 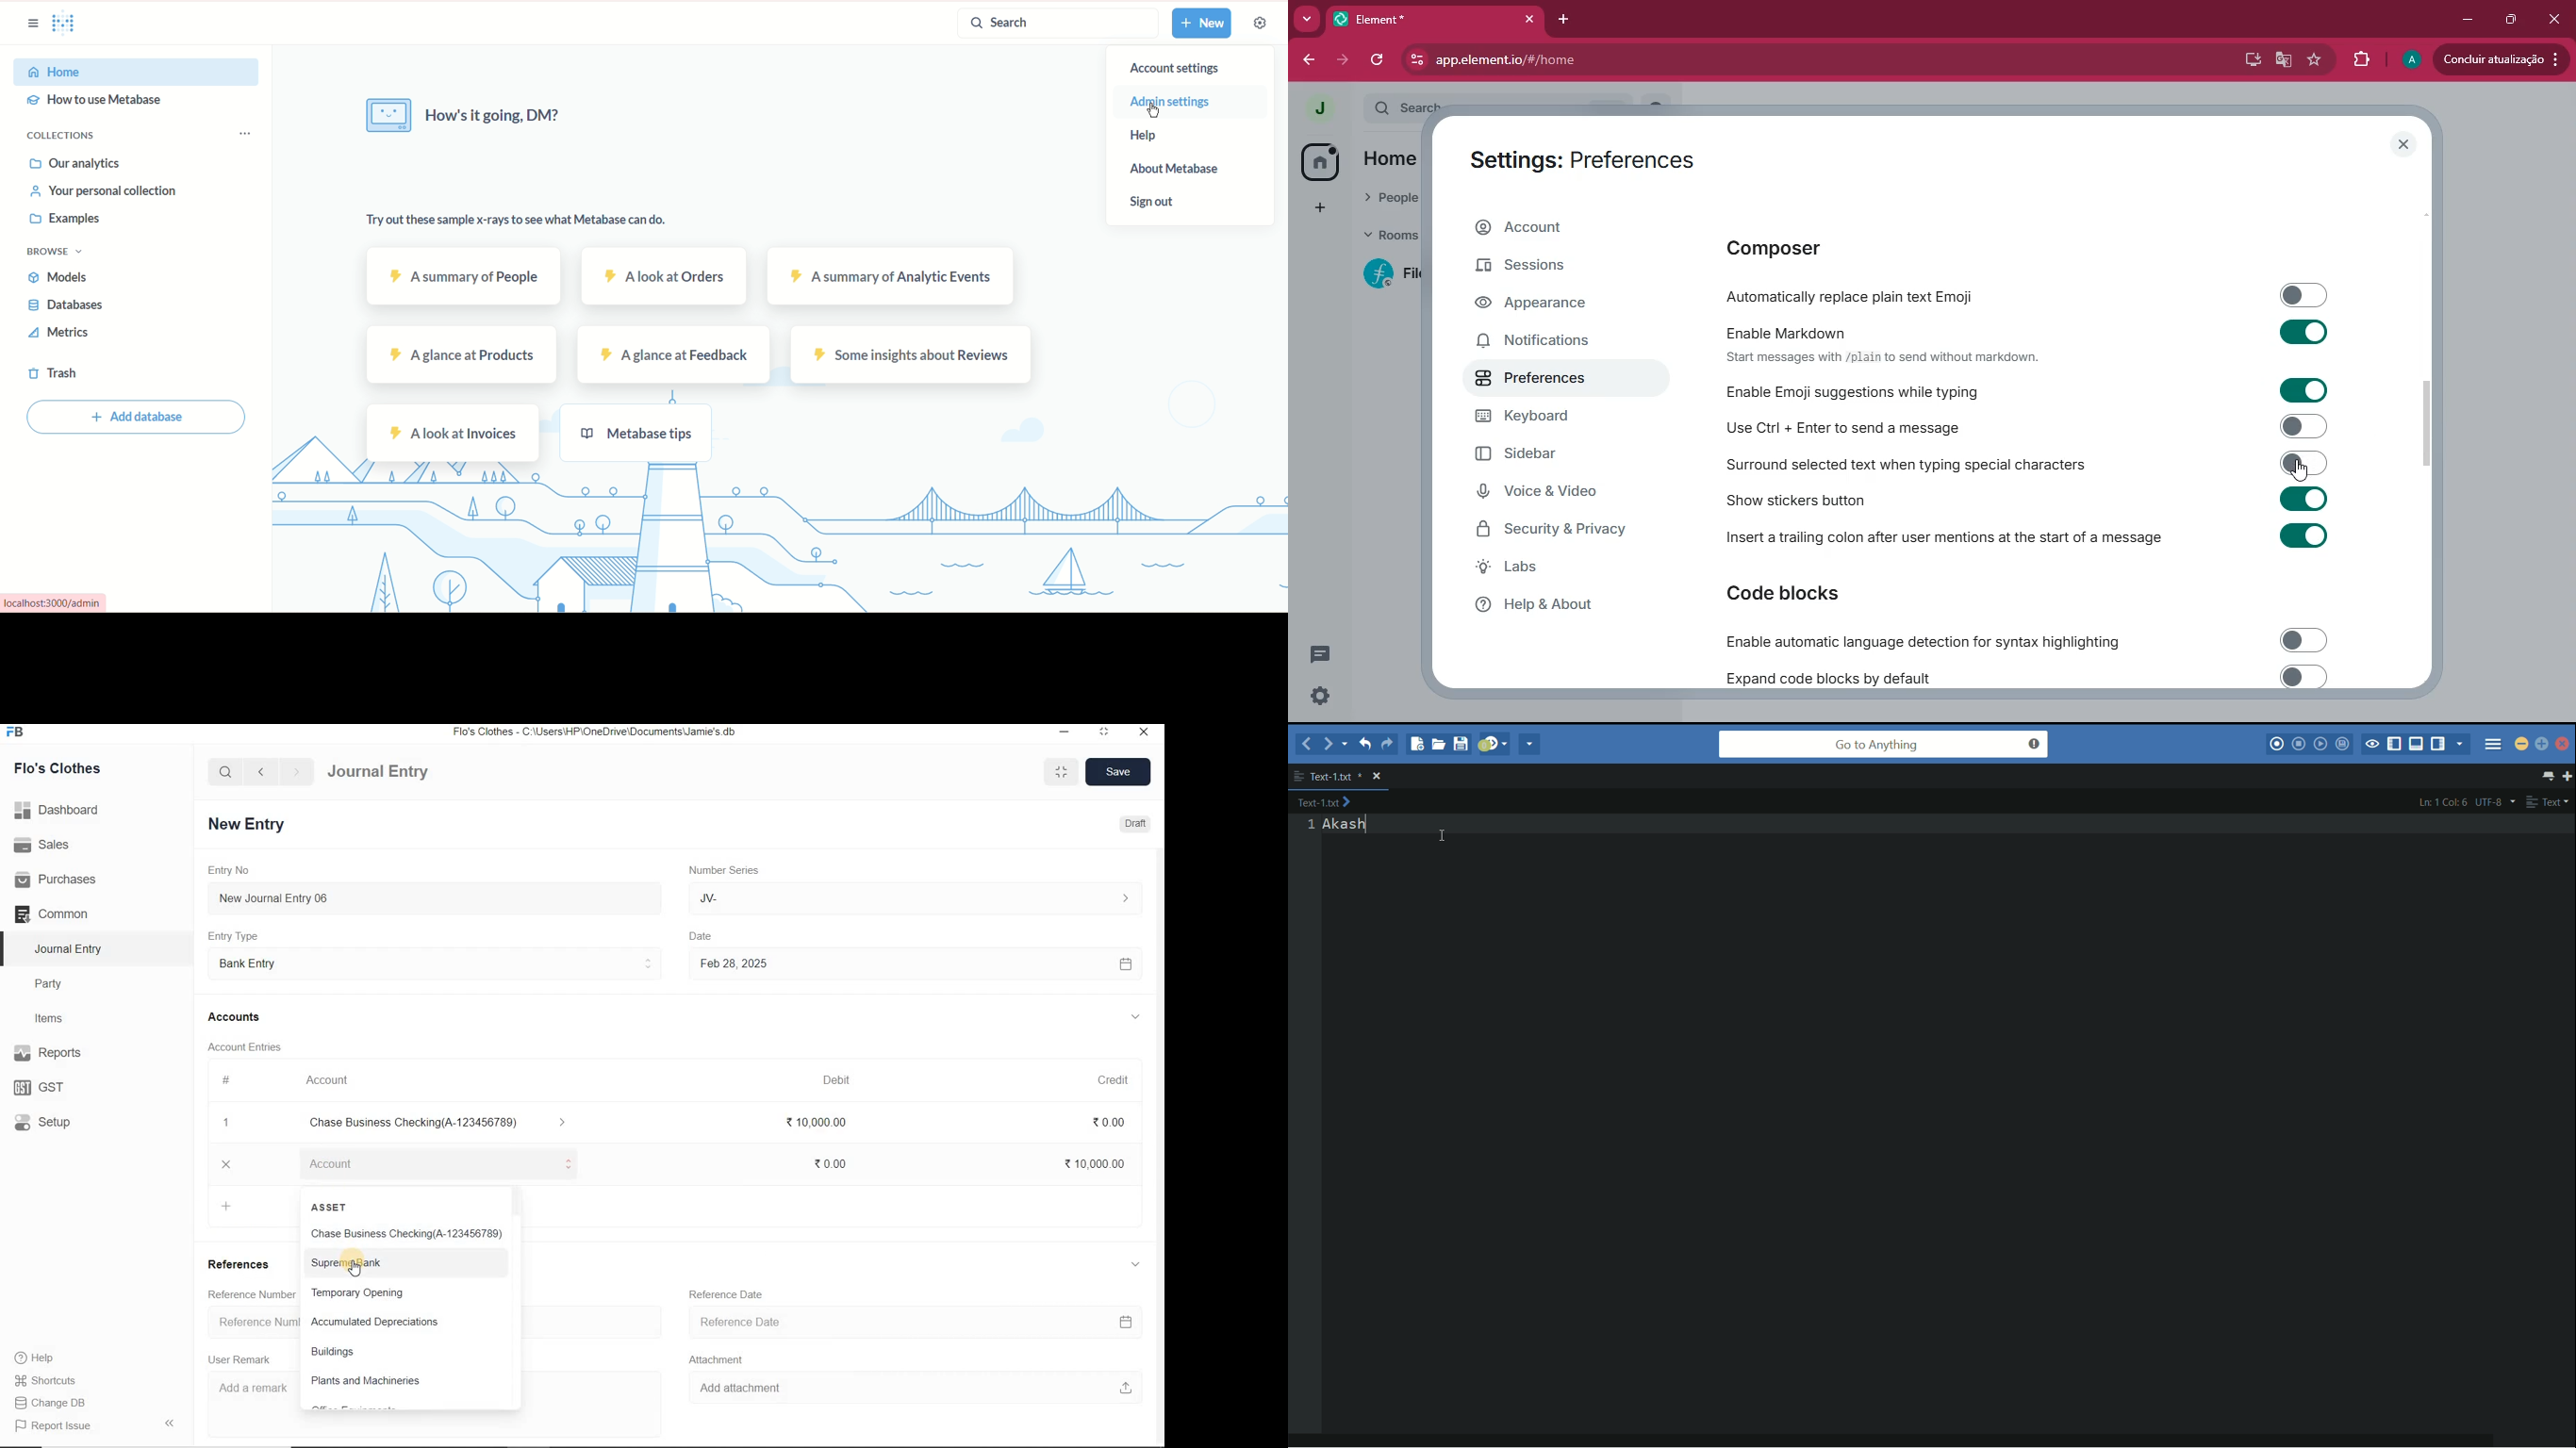 I want to click on code blocks, so click(x=1815, y=597).